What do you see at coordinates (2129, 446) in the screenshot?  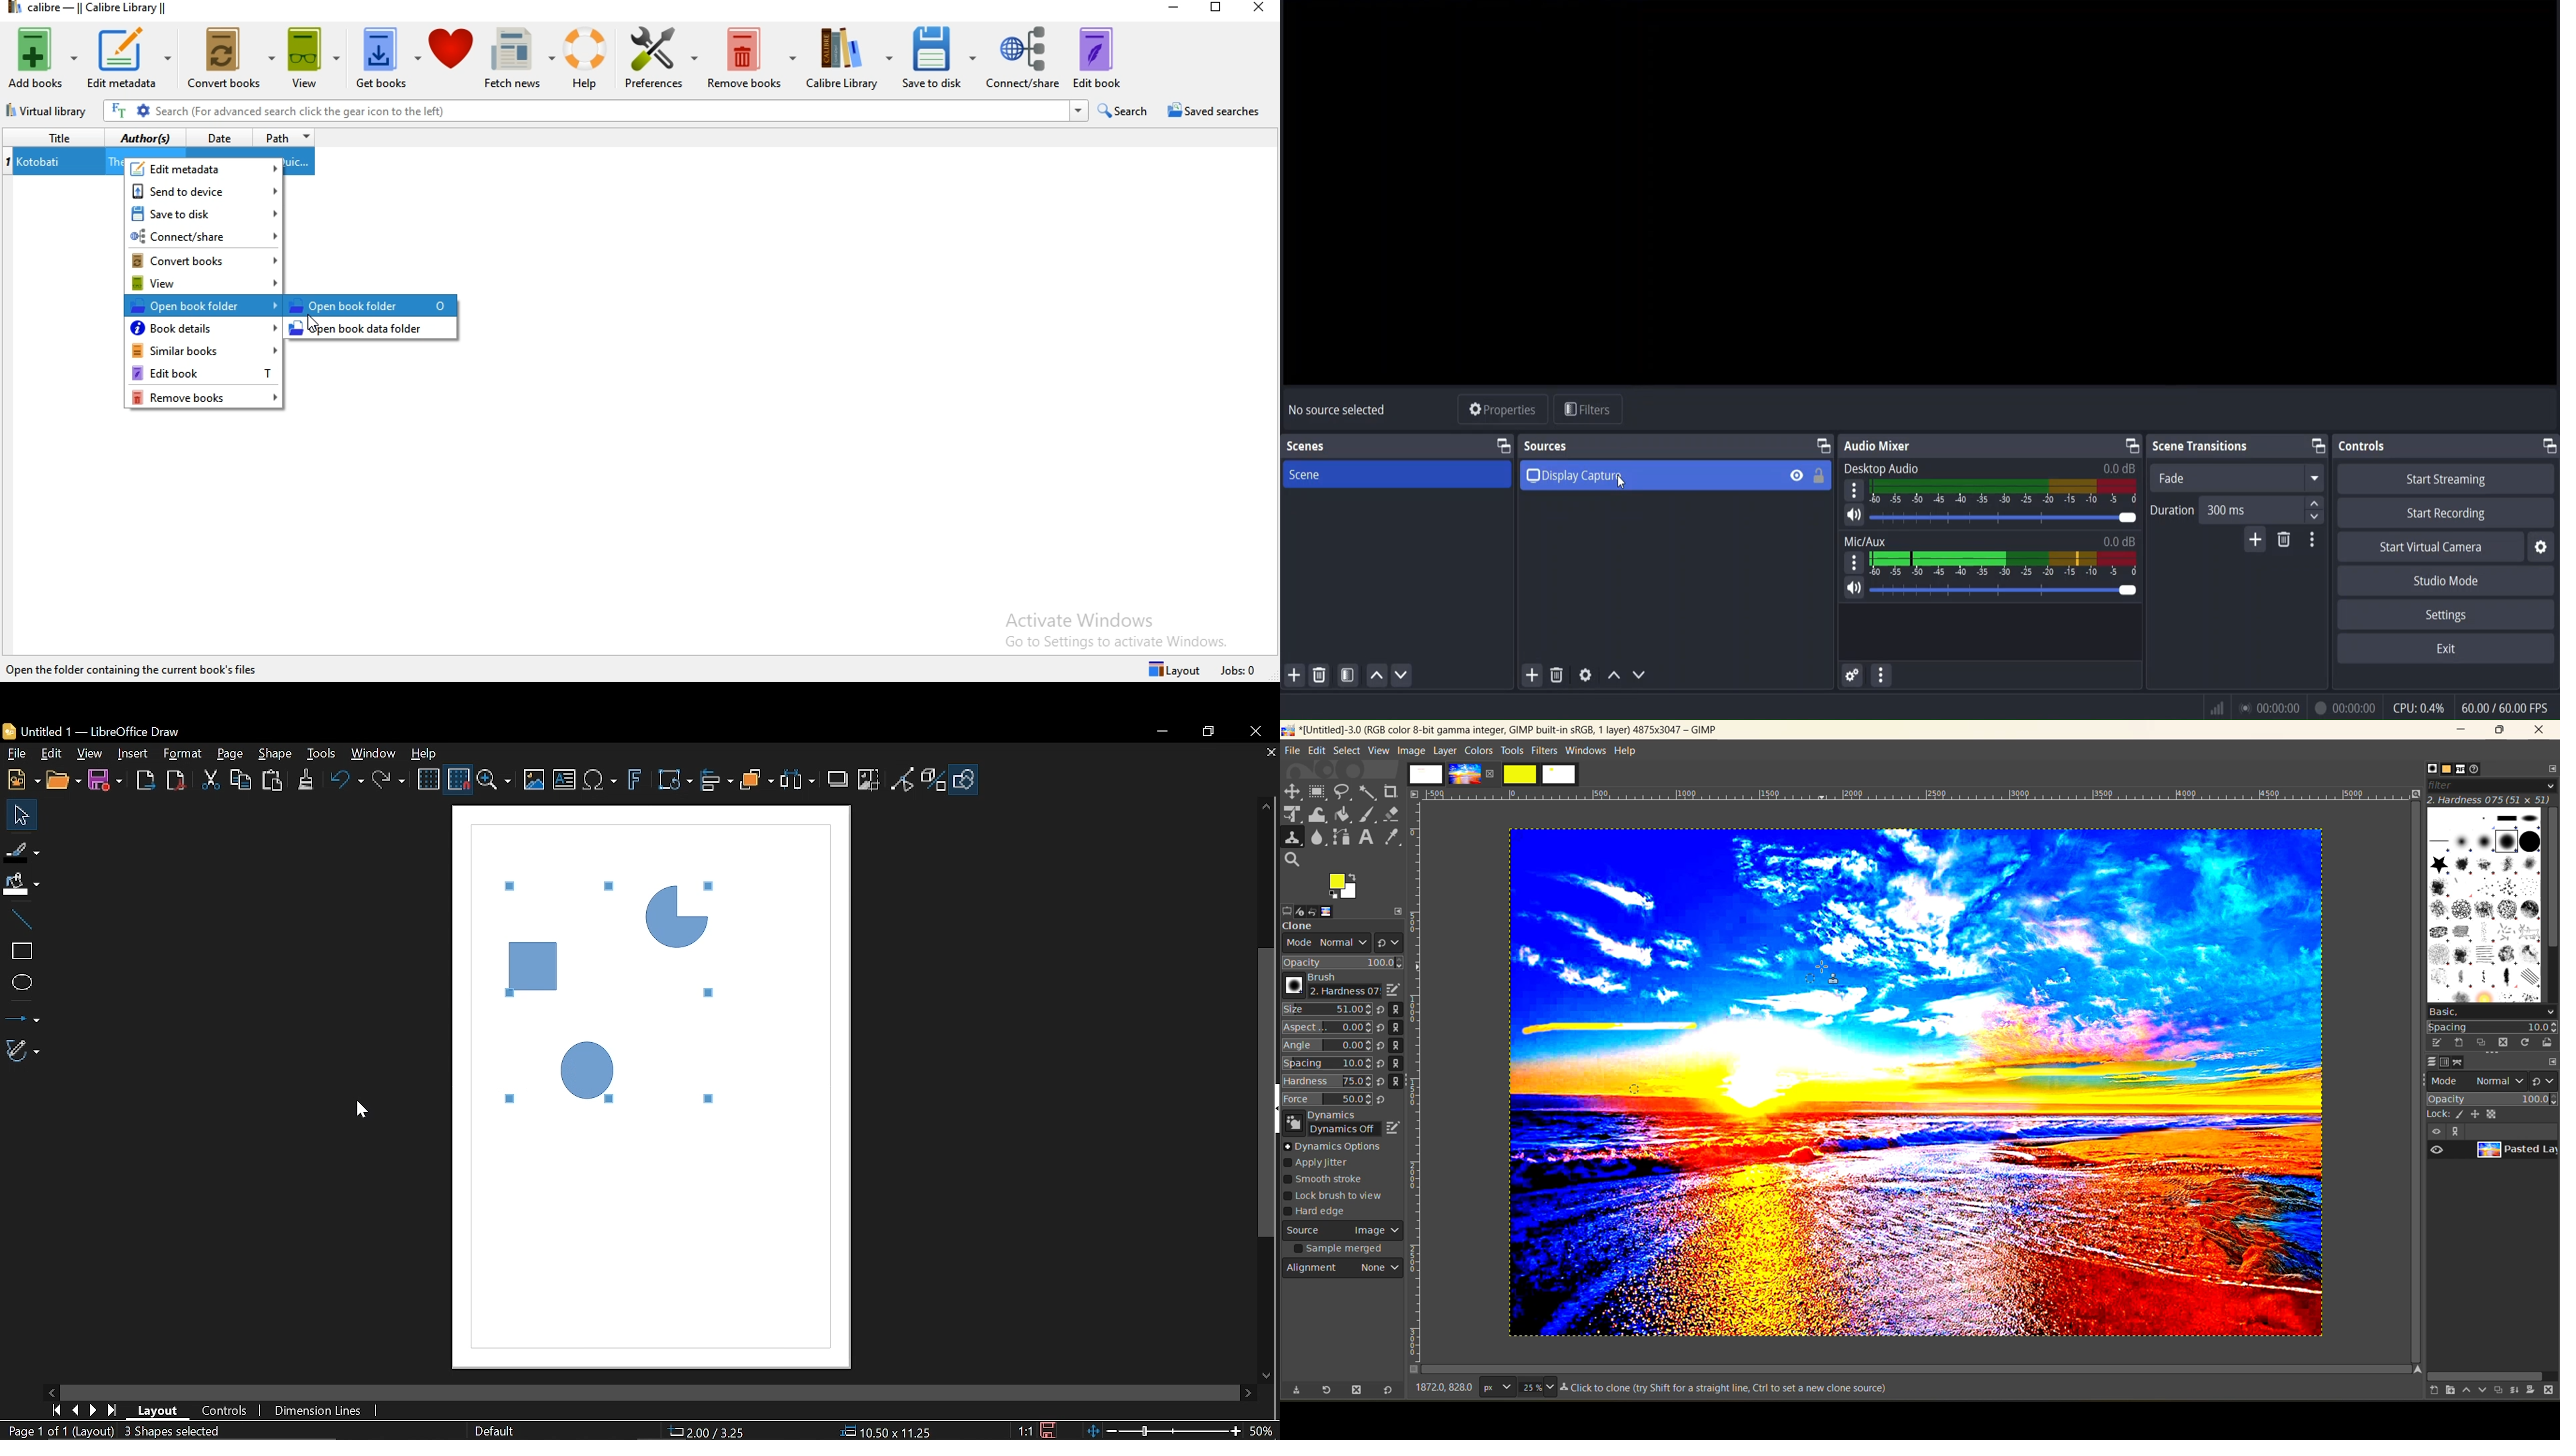 I see `change tab layout` at bounding box center [2129, 446].